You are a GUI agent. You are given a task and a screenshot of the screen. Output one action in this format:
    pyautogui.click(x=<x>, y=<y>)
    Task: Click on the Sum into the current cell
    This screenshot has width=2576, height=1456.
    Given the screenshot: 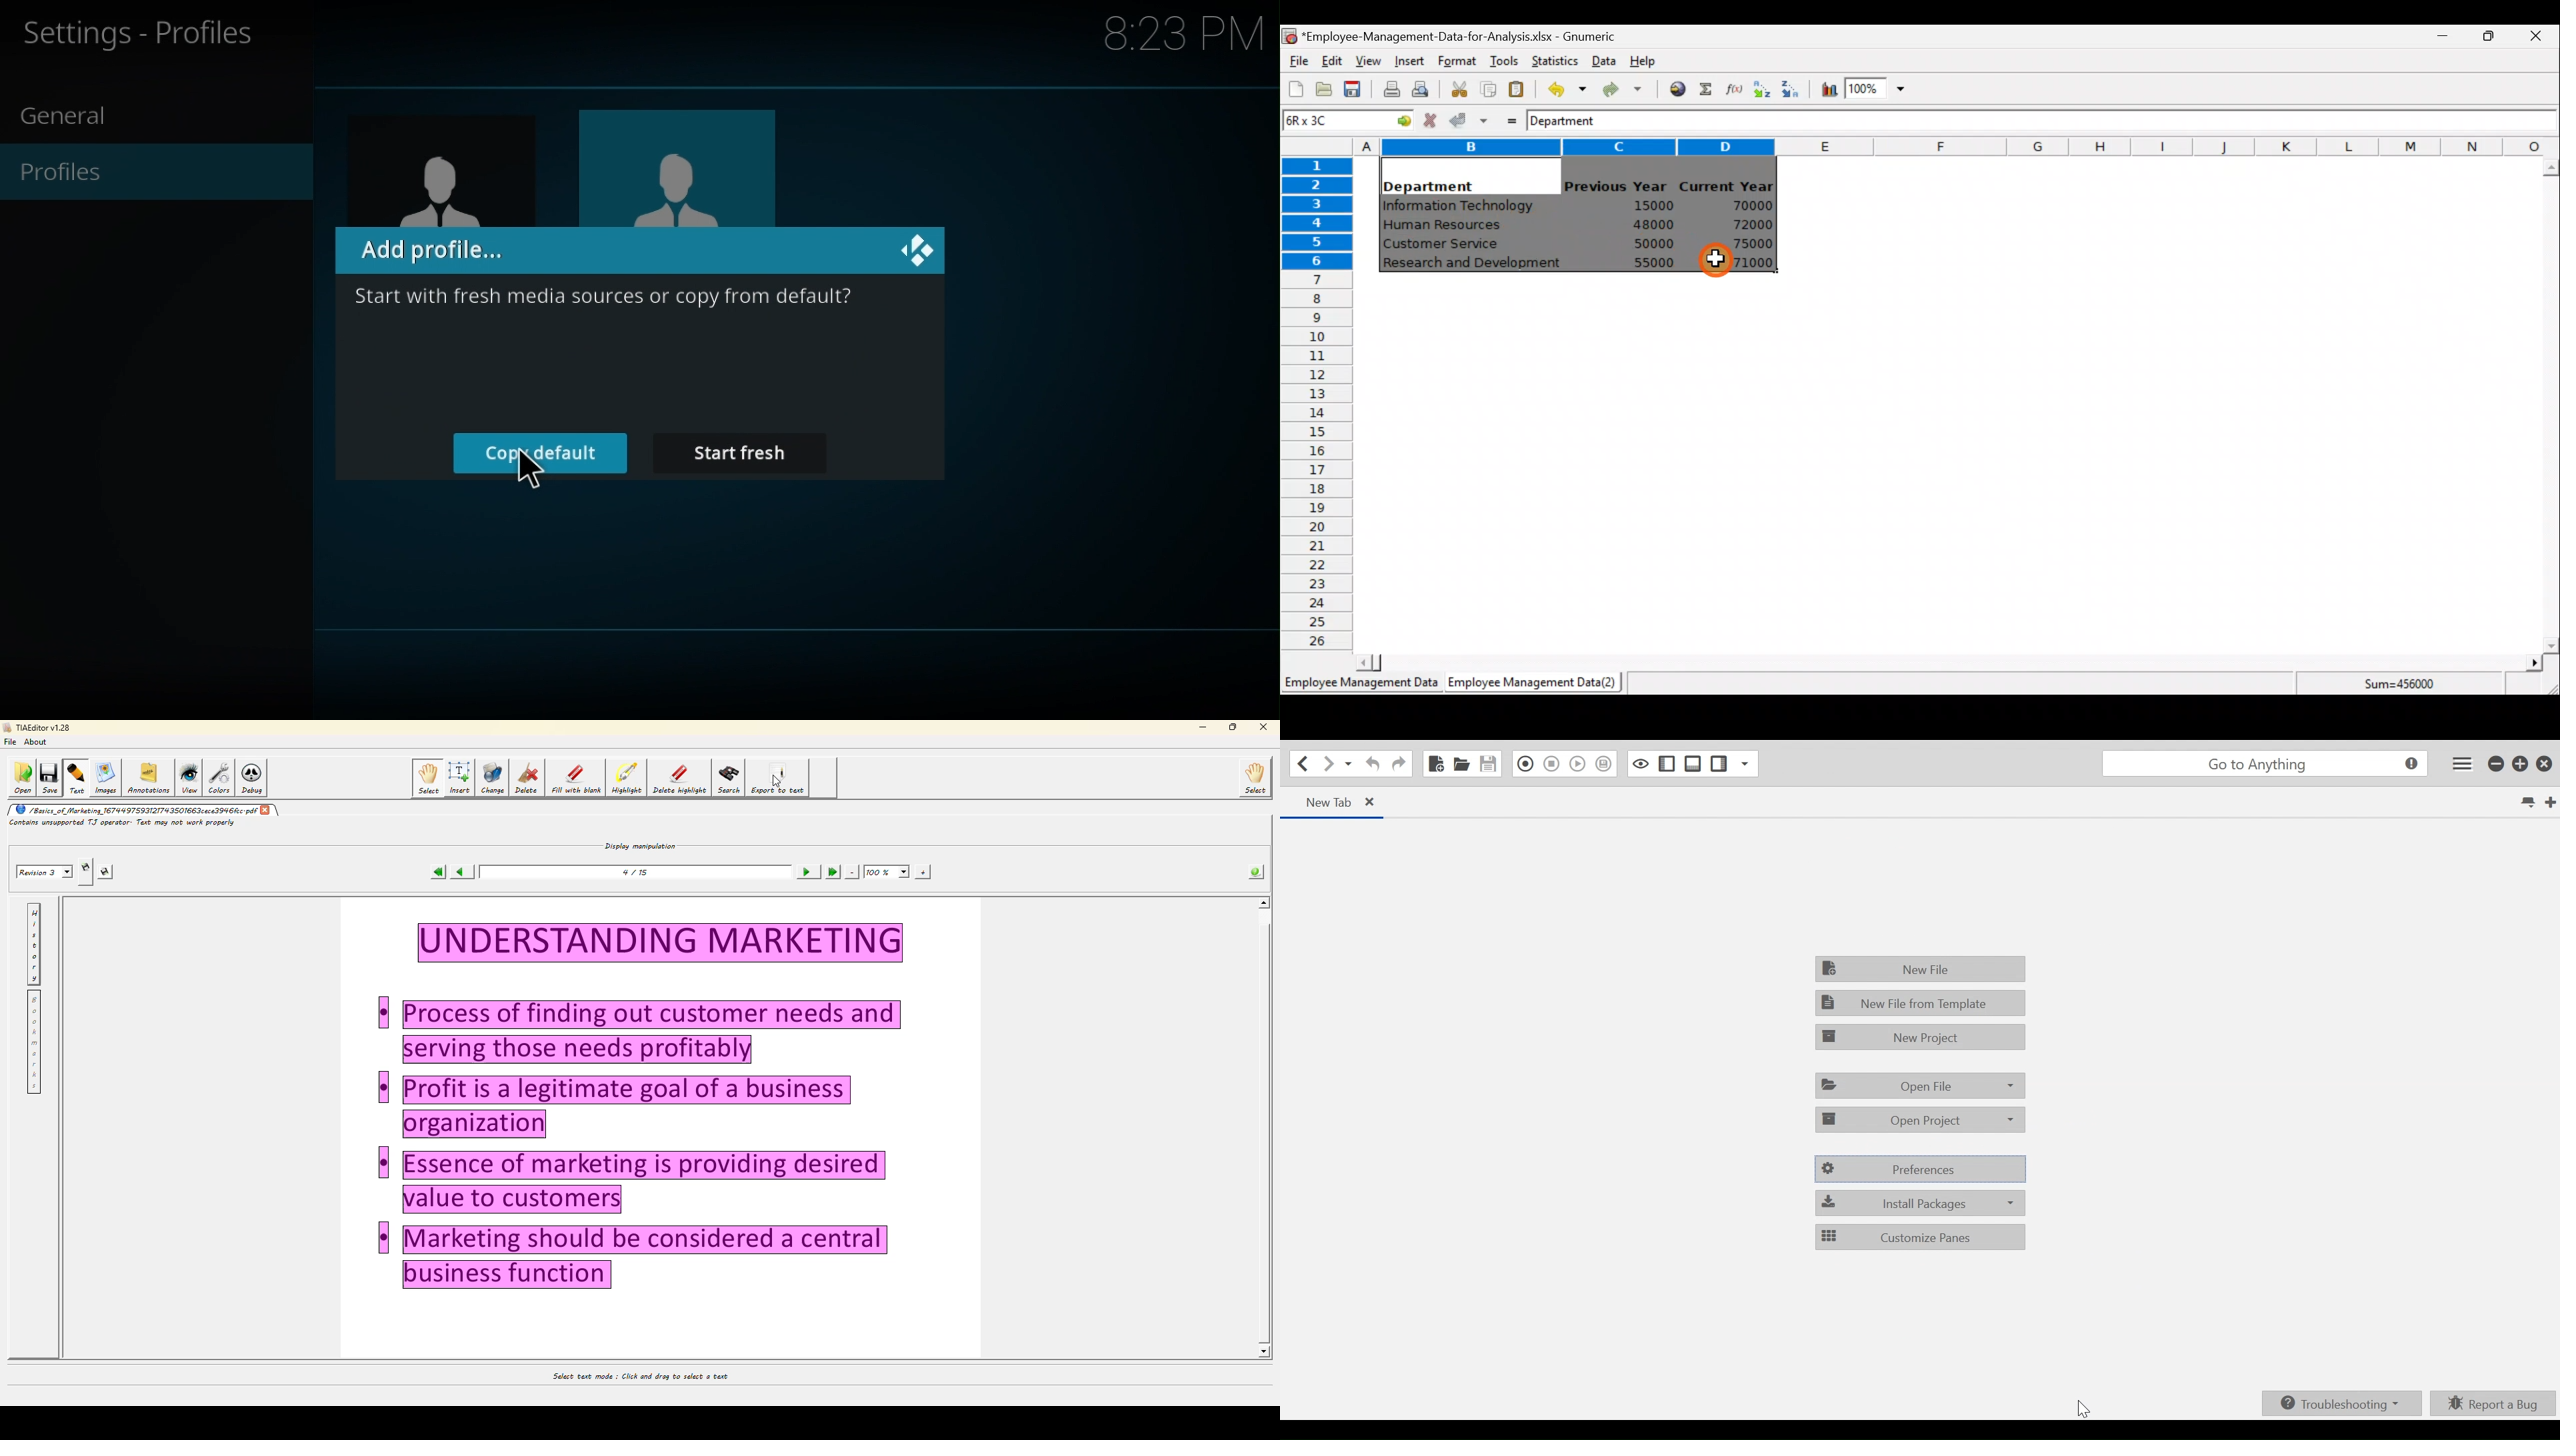 What is the action you would take?
    pyautogui.click(x=1703, y=89)
    